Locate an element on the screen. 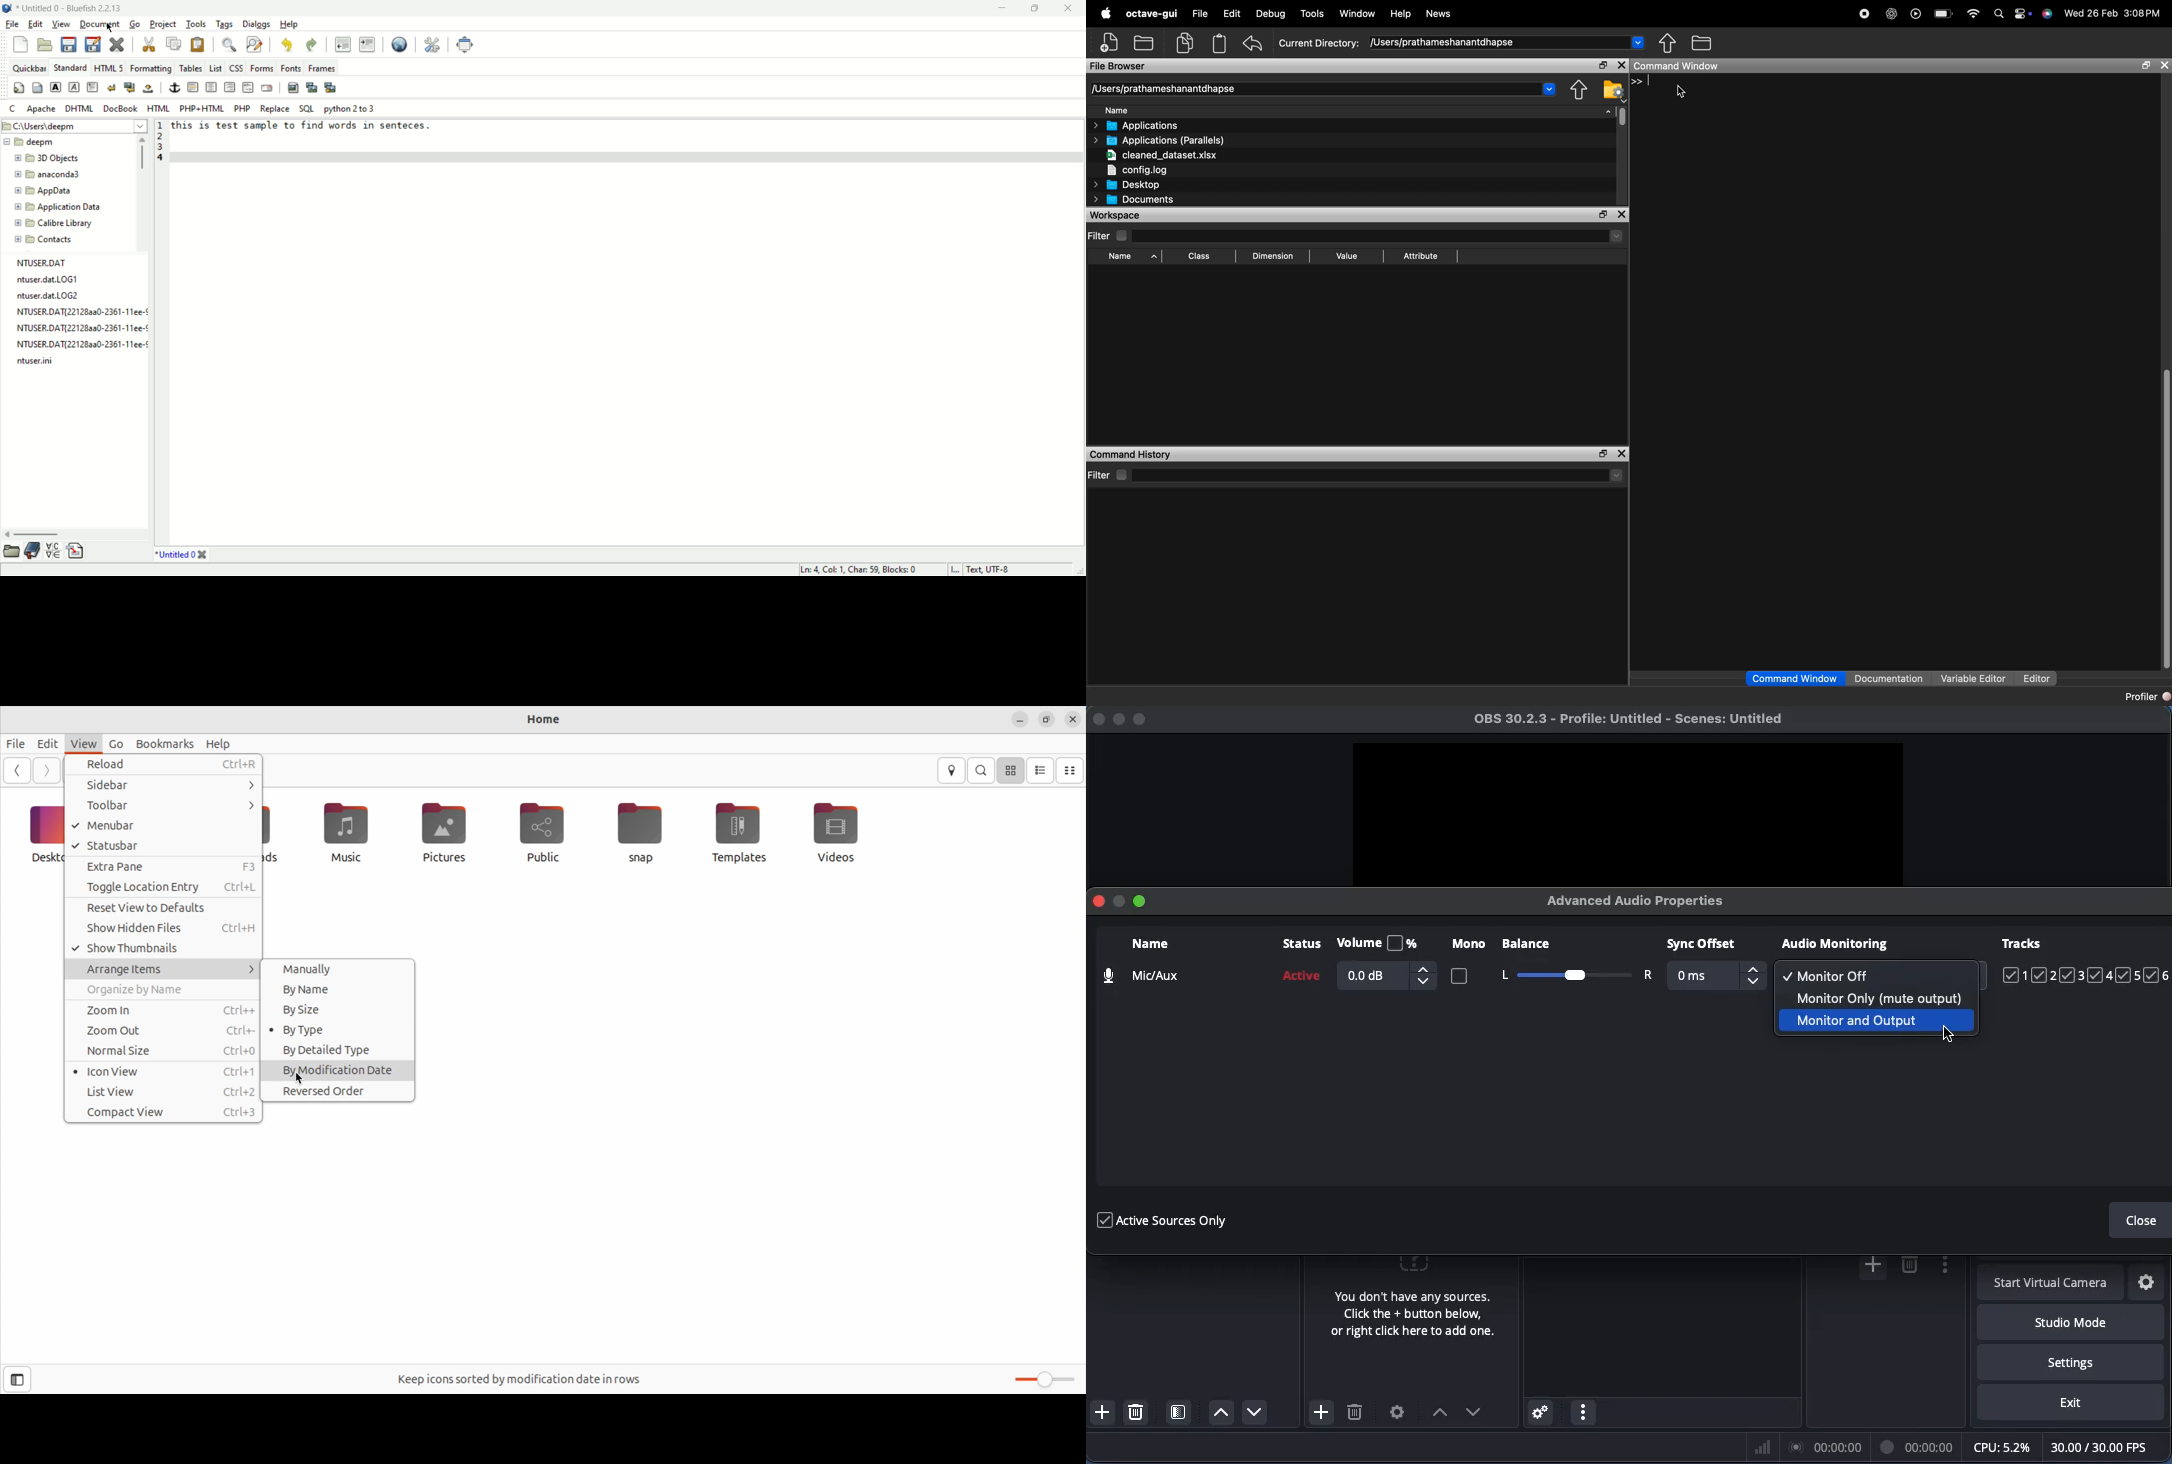  indent is located at coordinates (369, 44).